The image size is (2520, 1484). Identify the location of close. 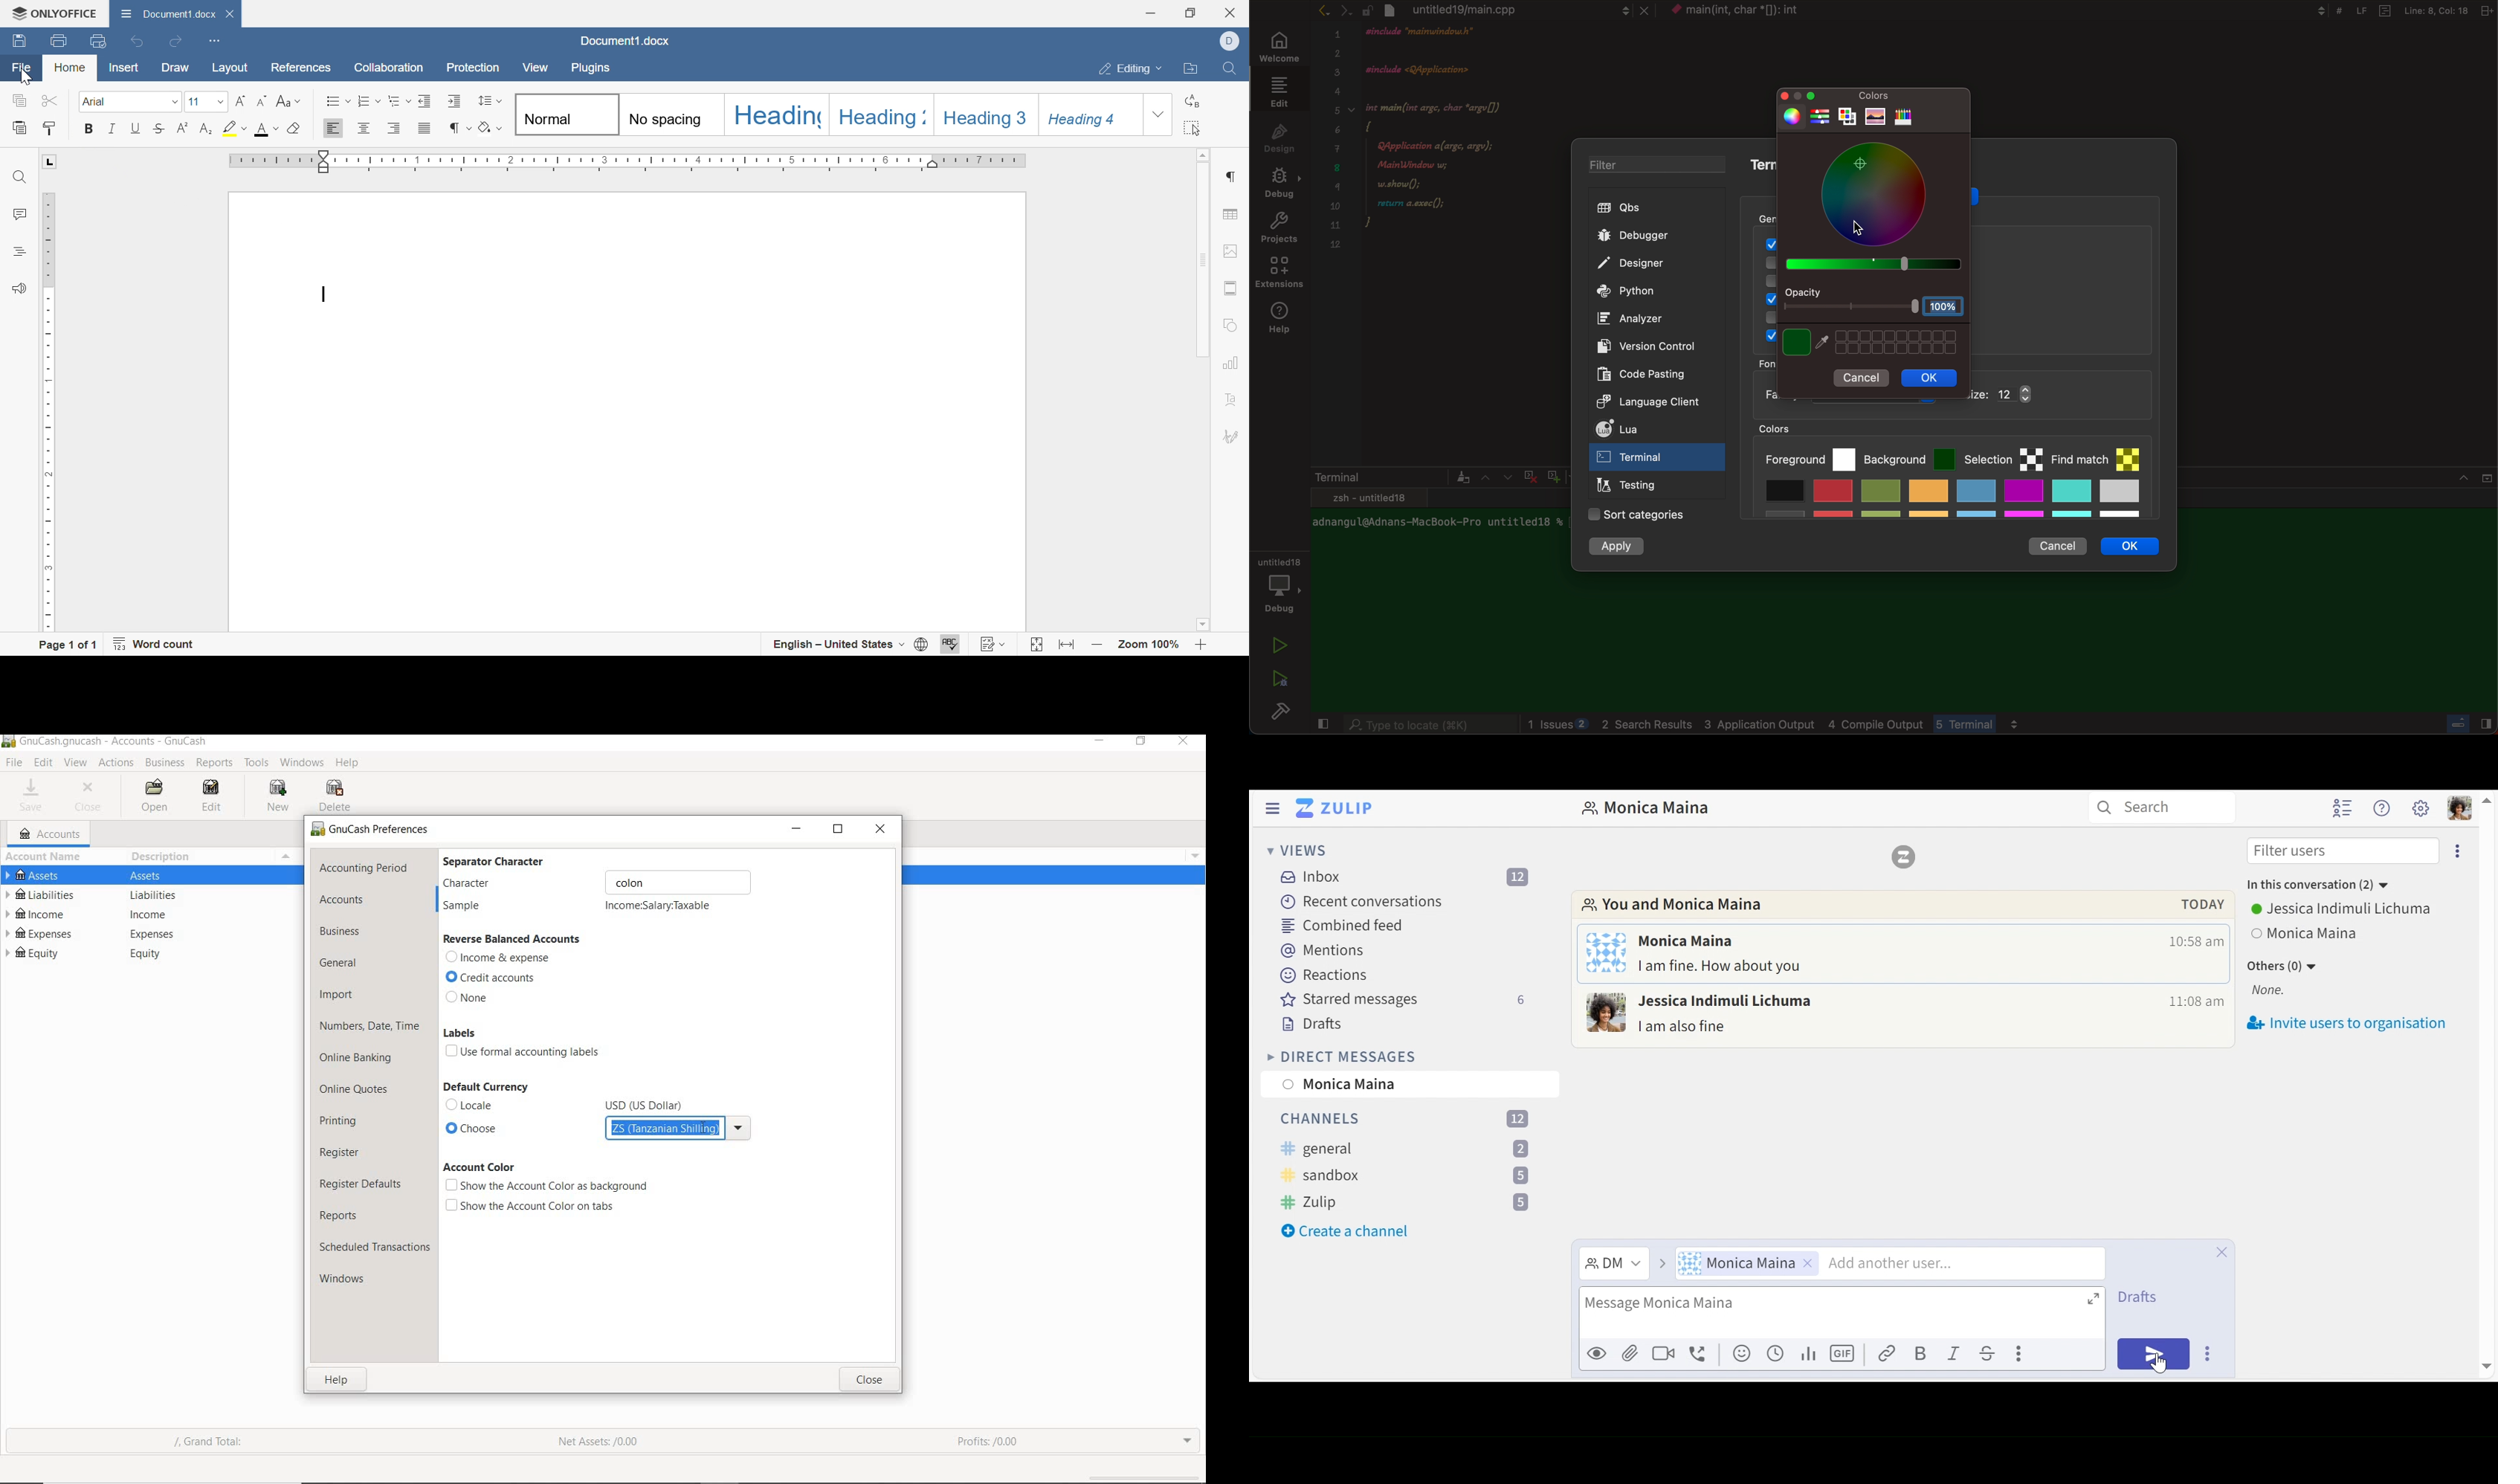
(881, 828).